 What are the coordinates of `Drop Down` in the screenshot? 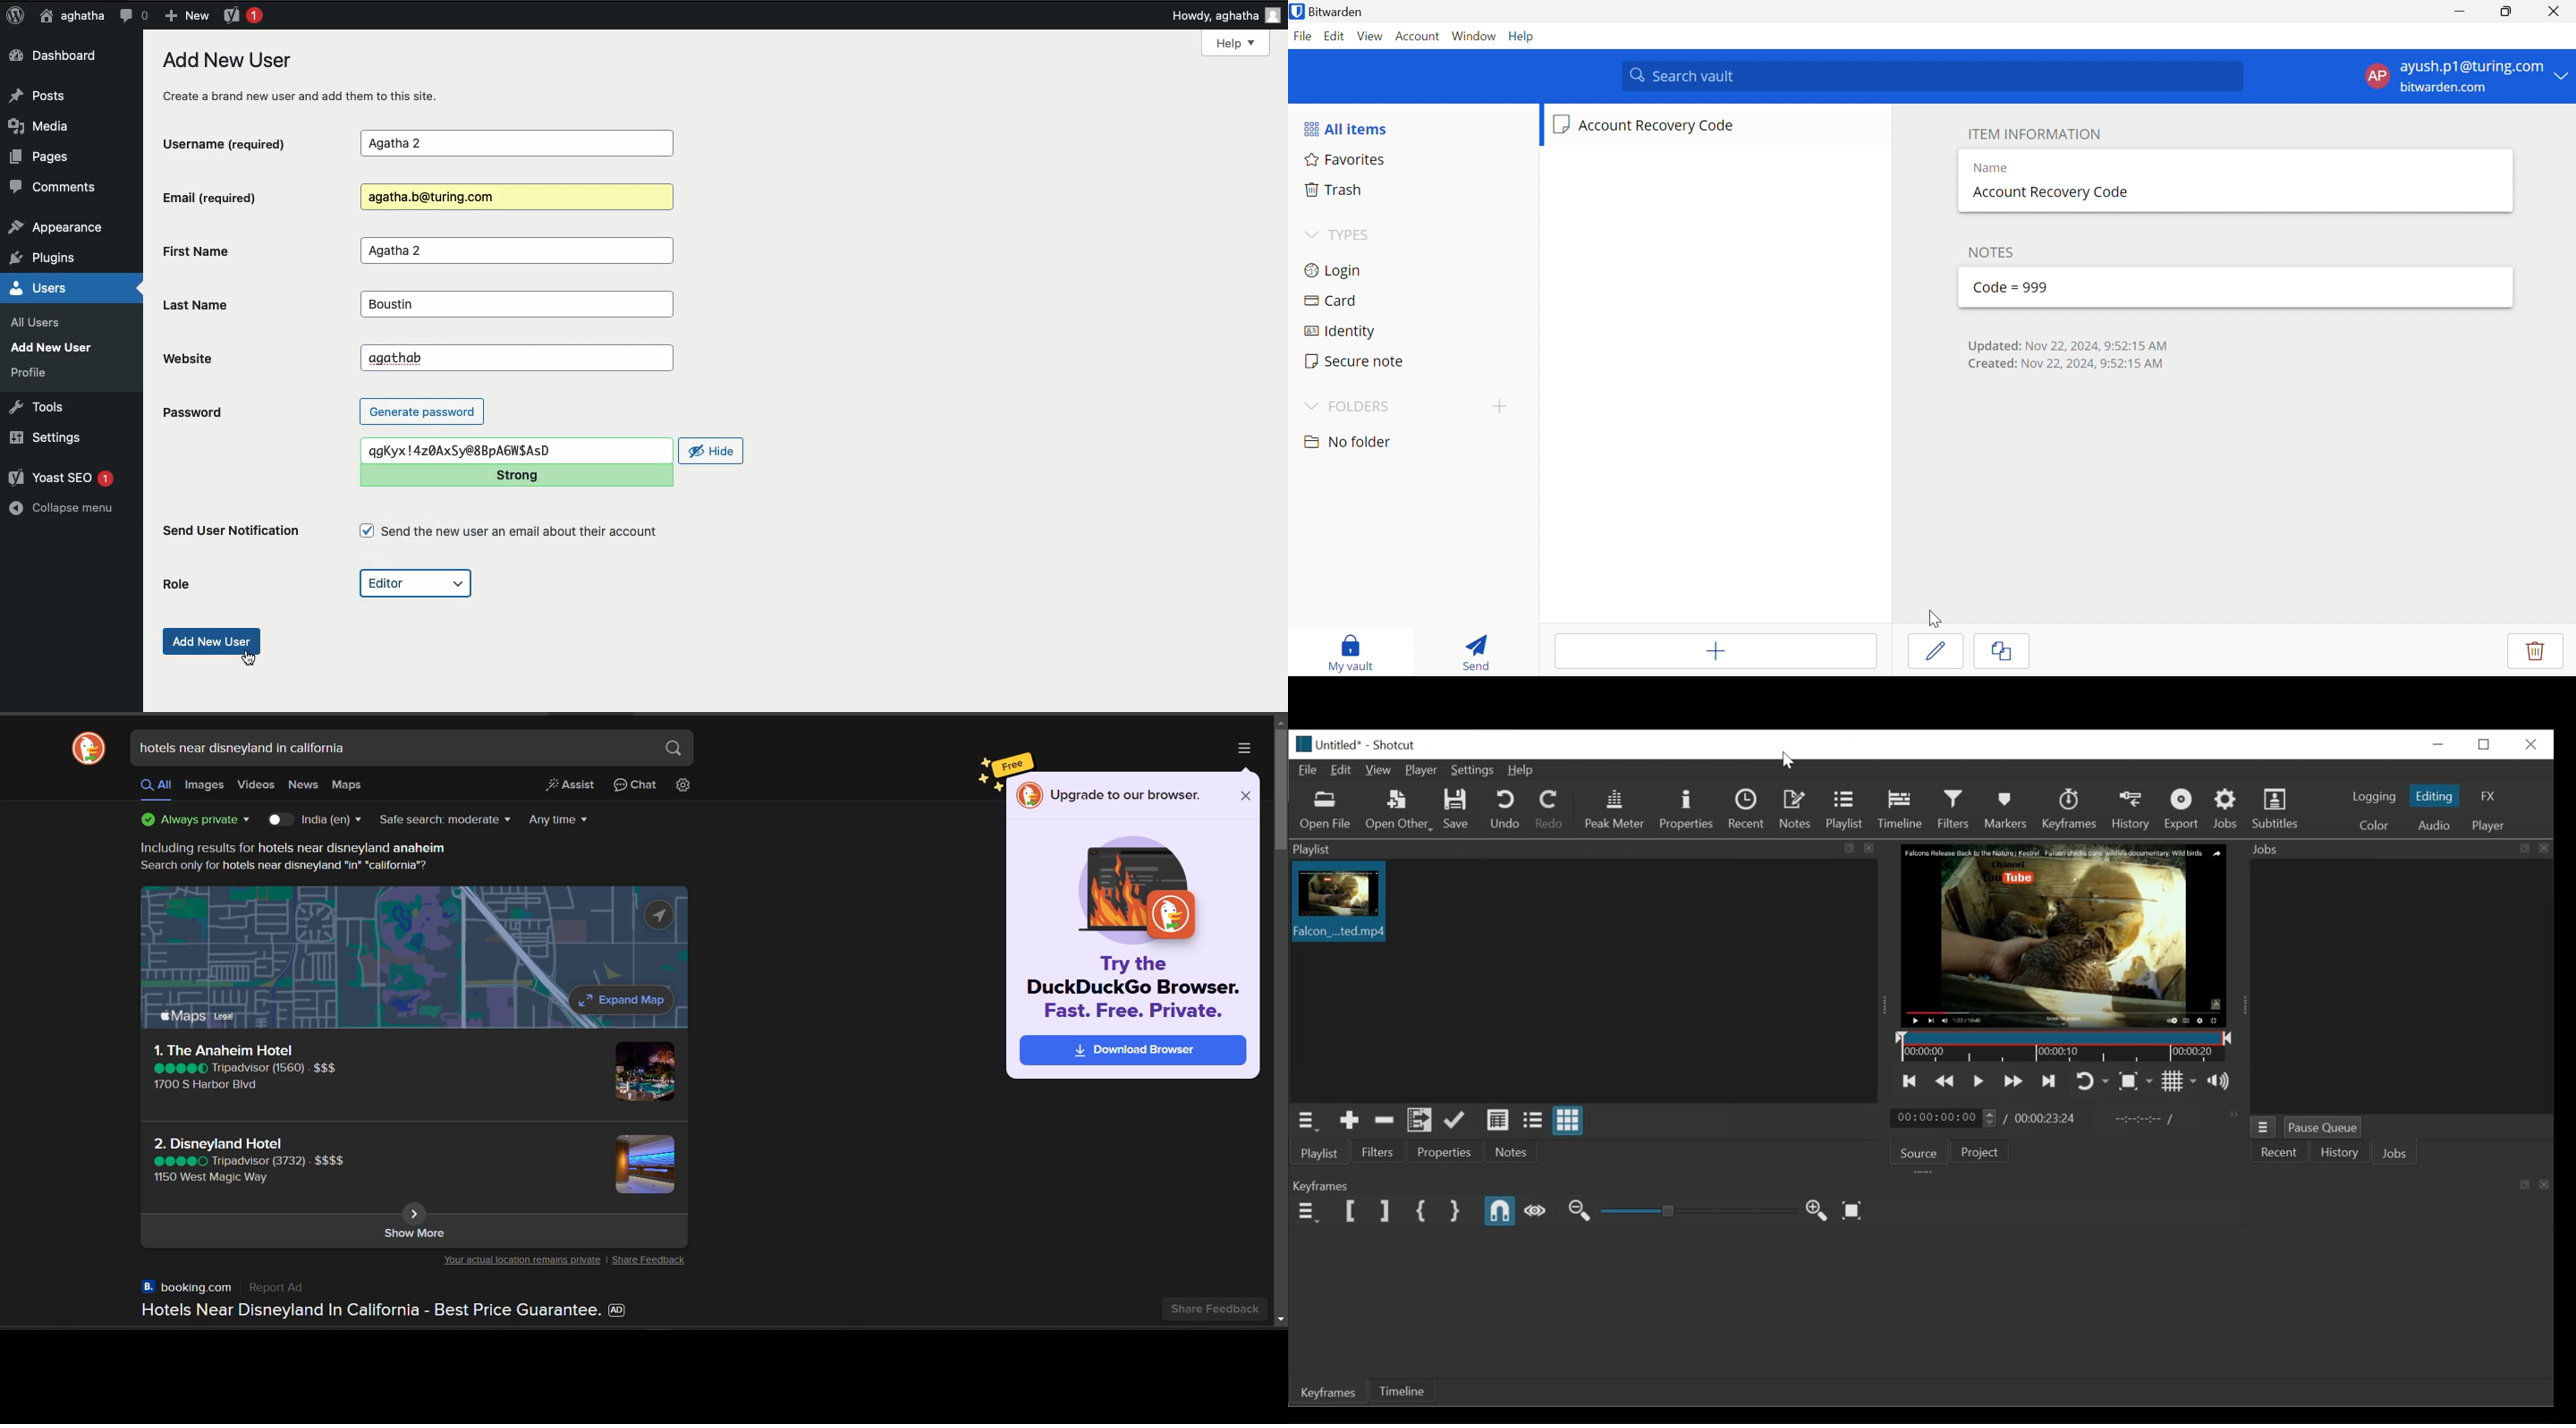 It's located at (1310, 405).